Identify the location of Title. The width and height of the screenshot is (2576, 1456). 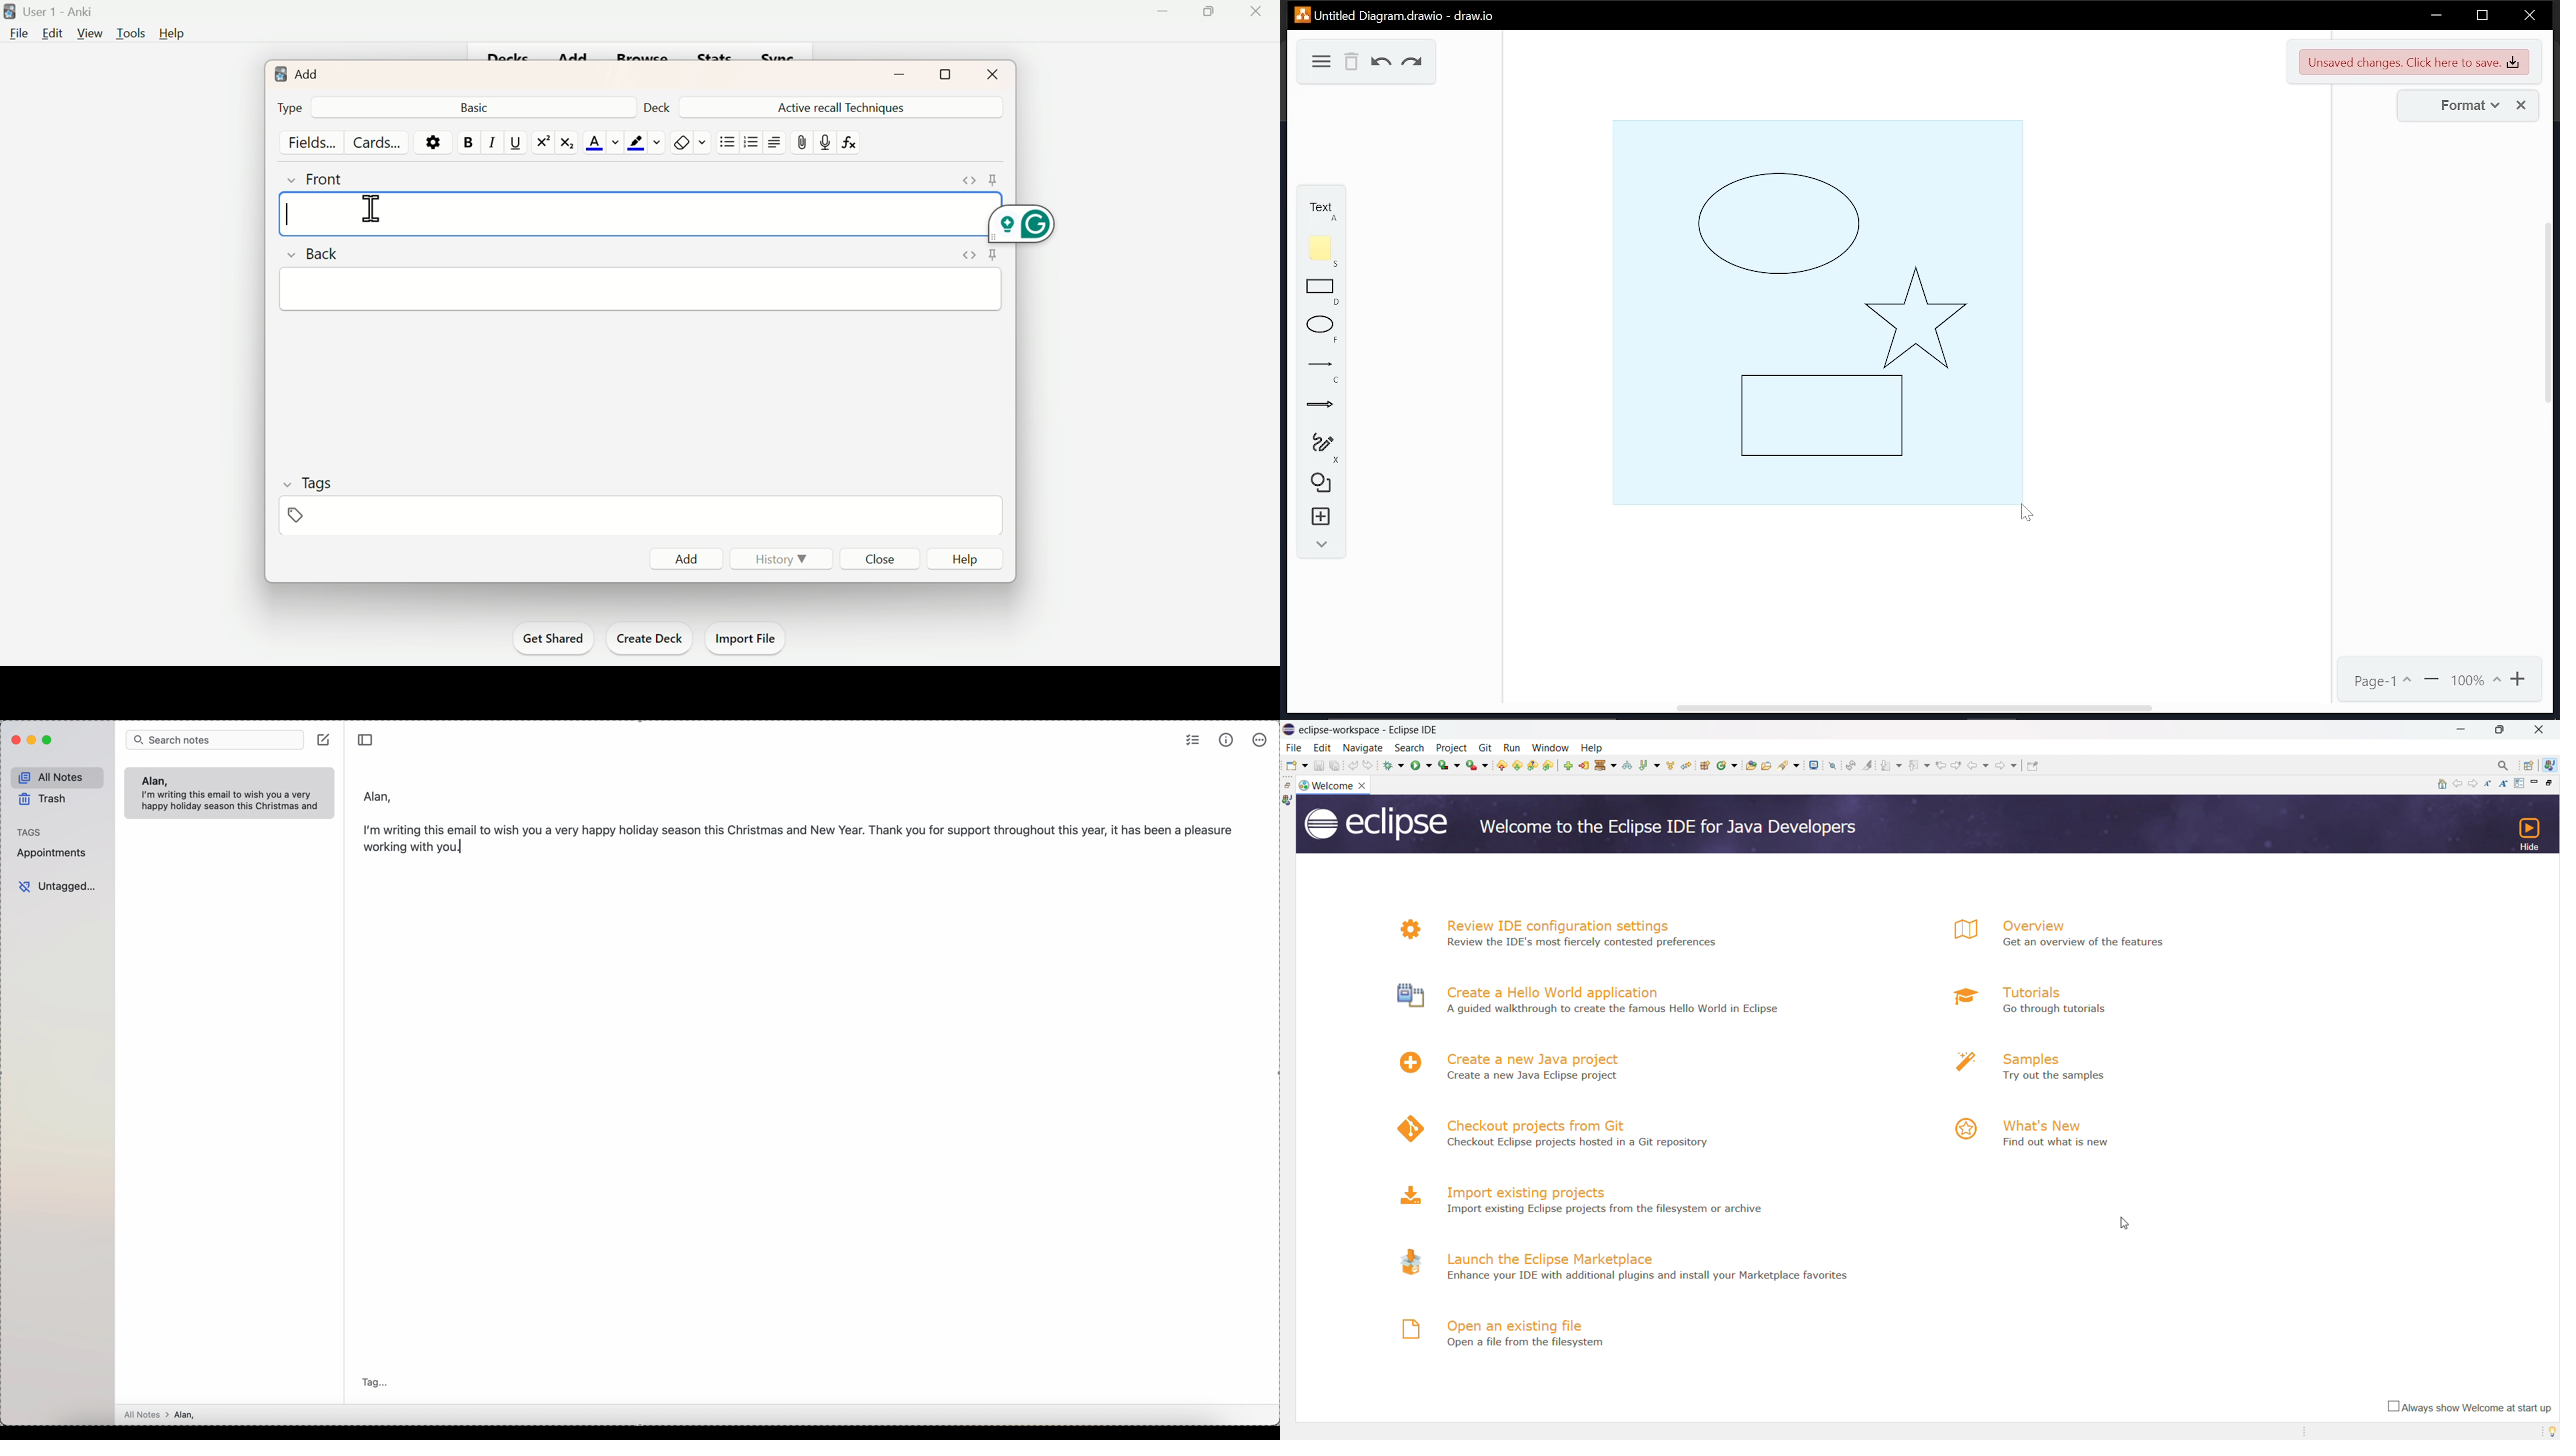
(1377, 729).